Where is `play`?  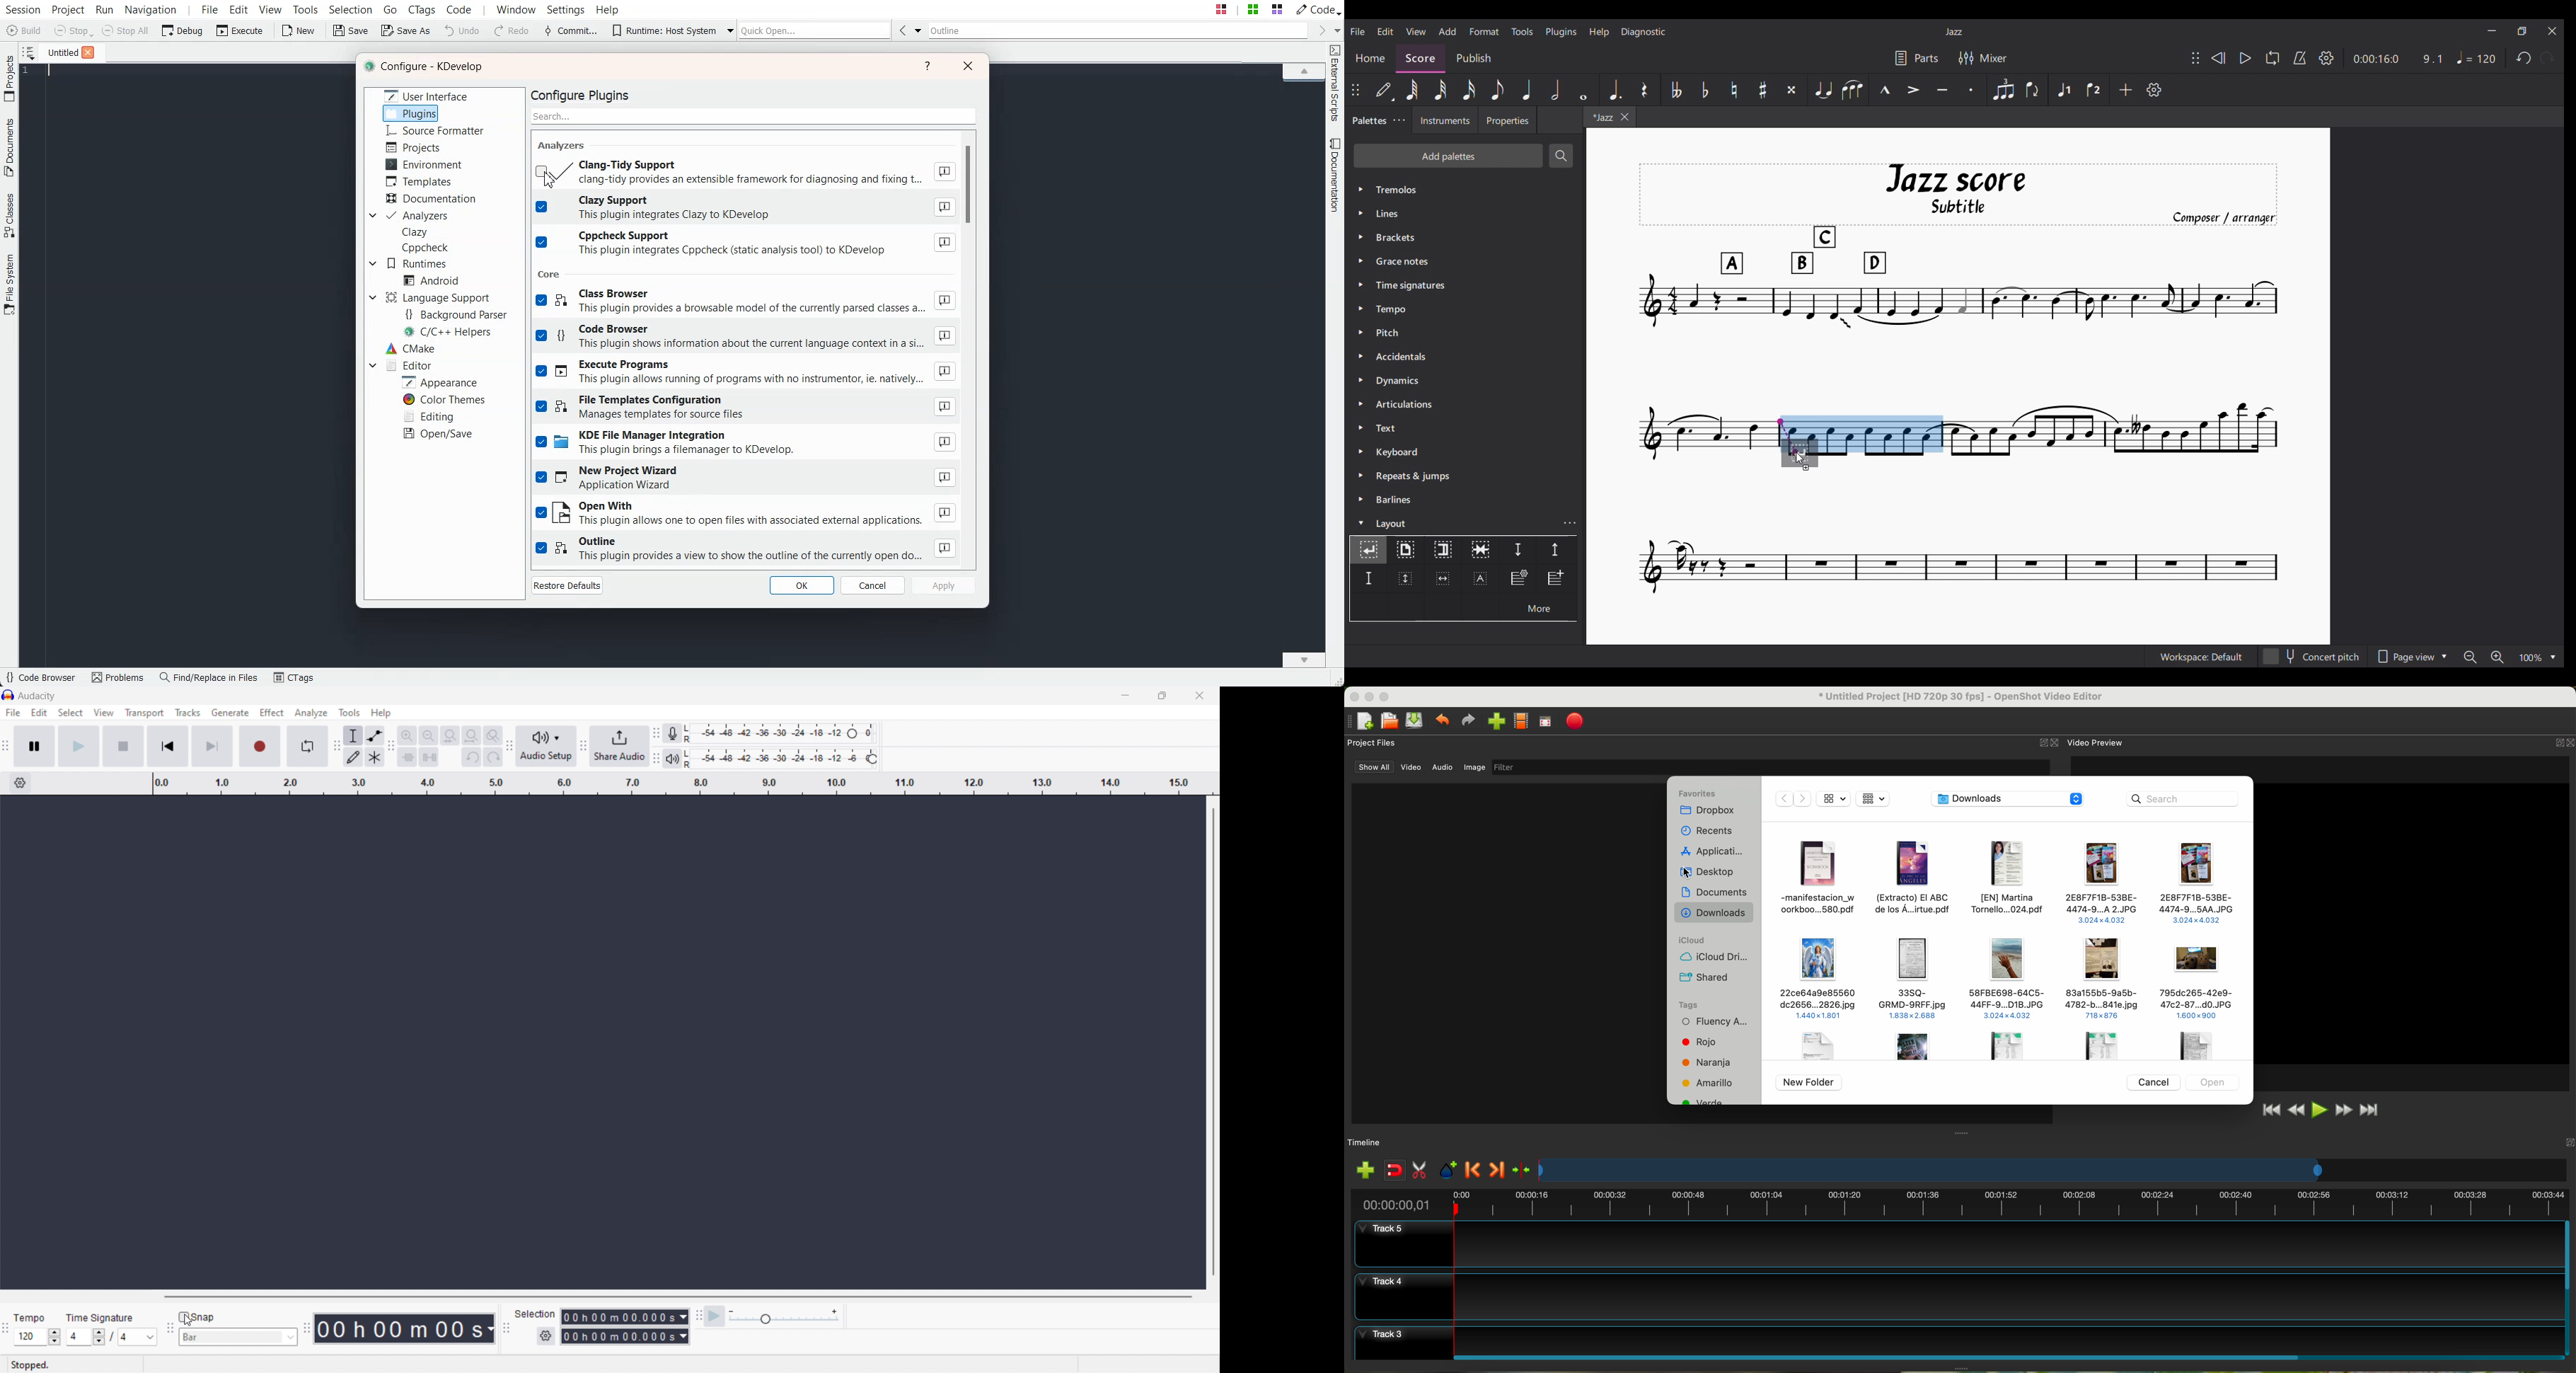
play is located at coordinates (78, 746).